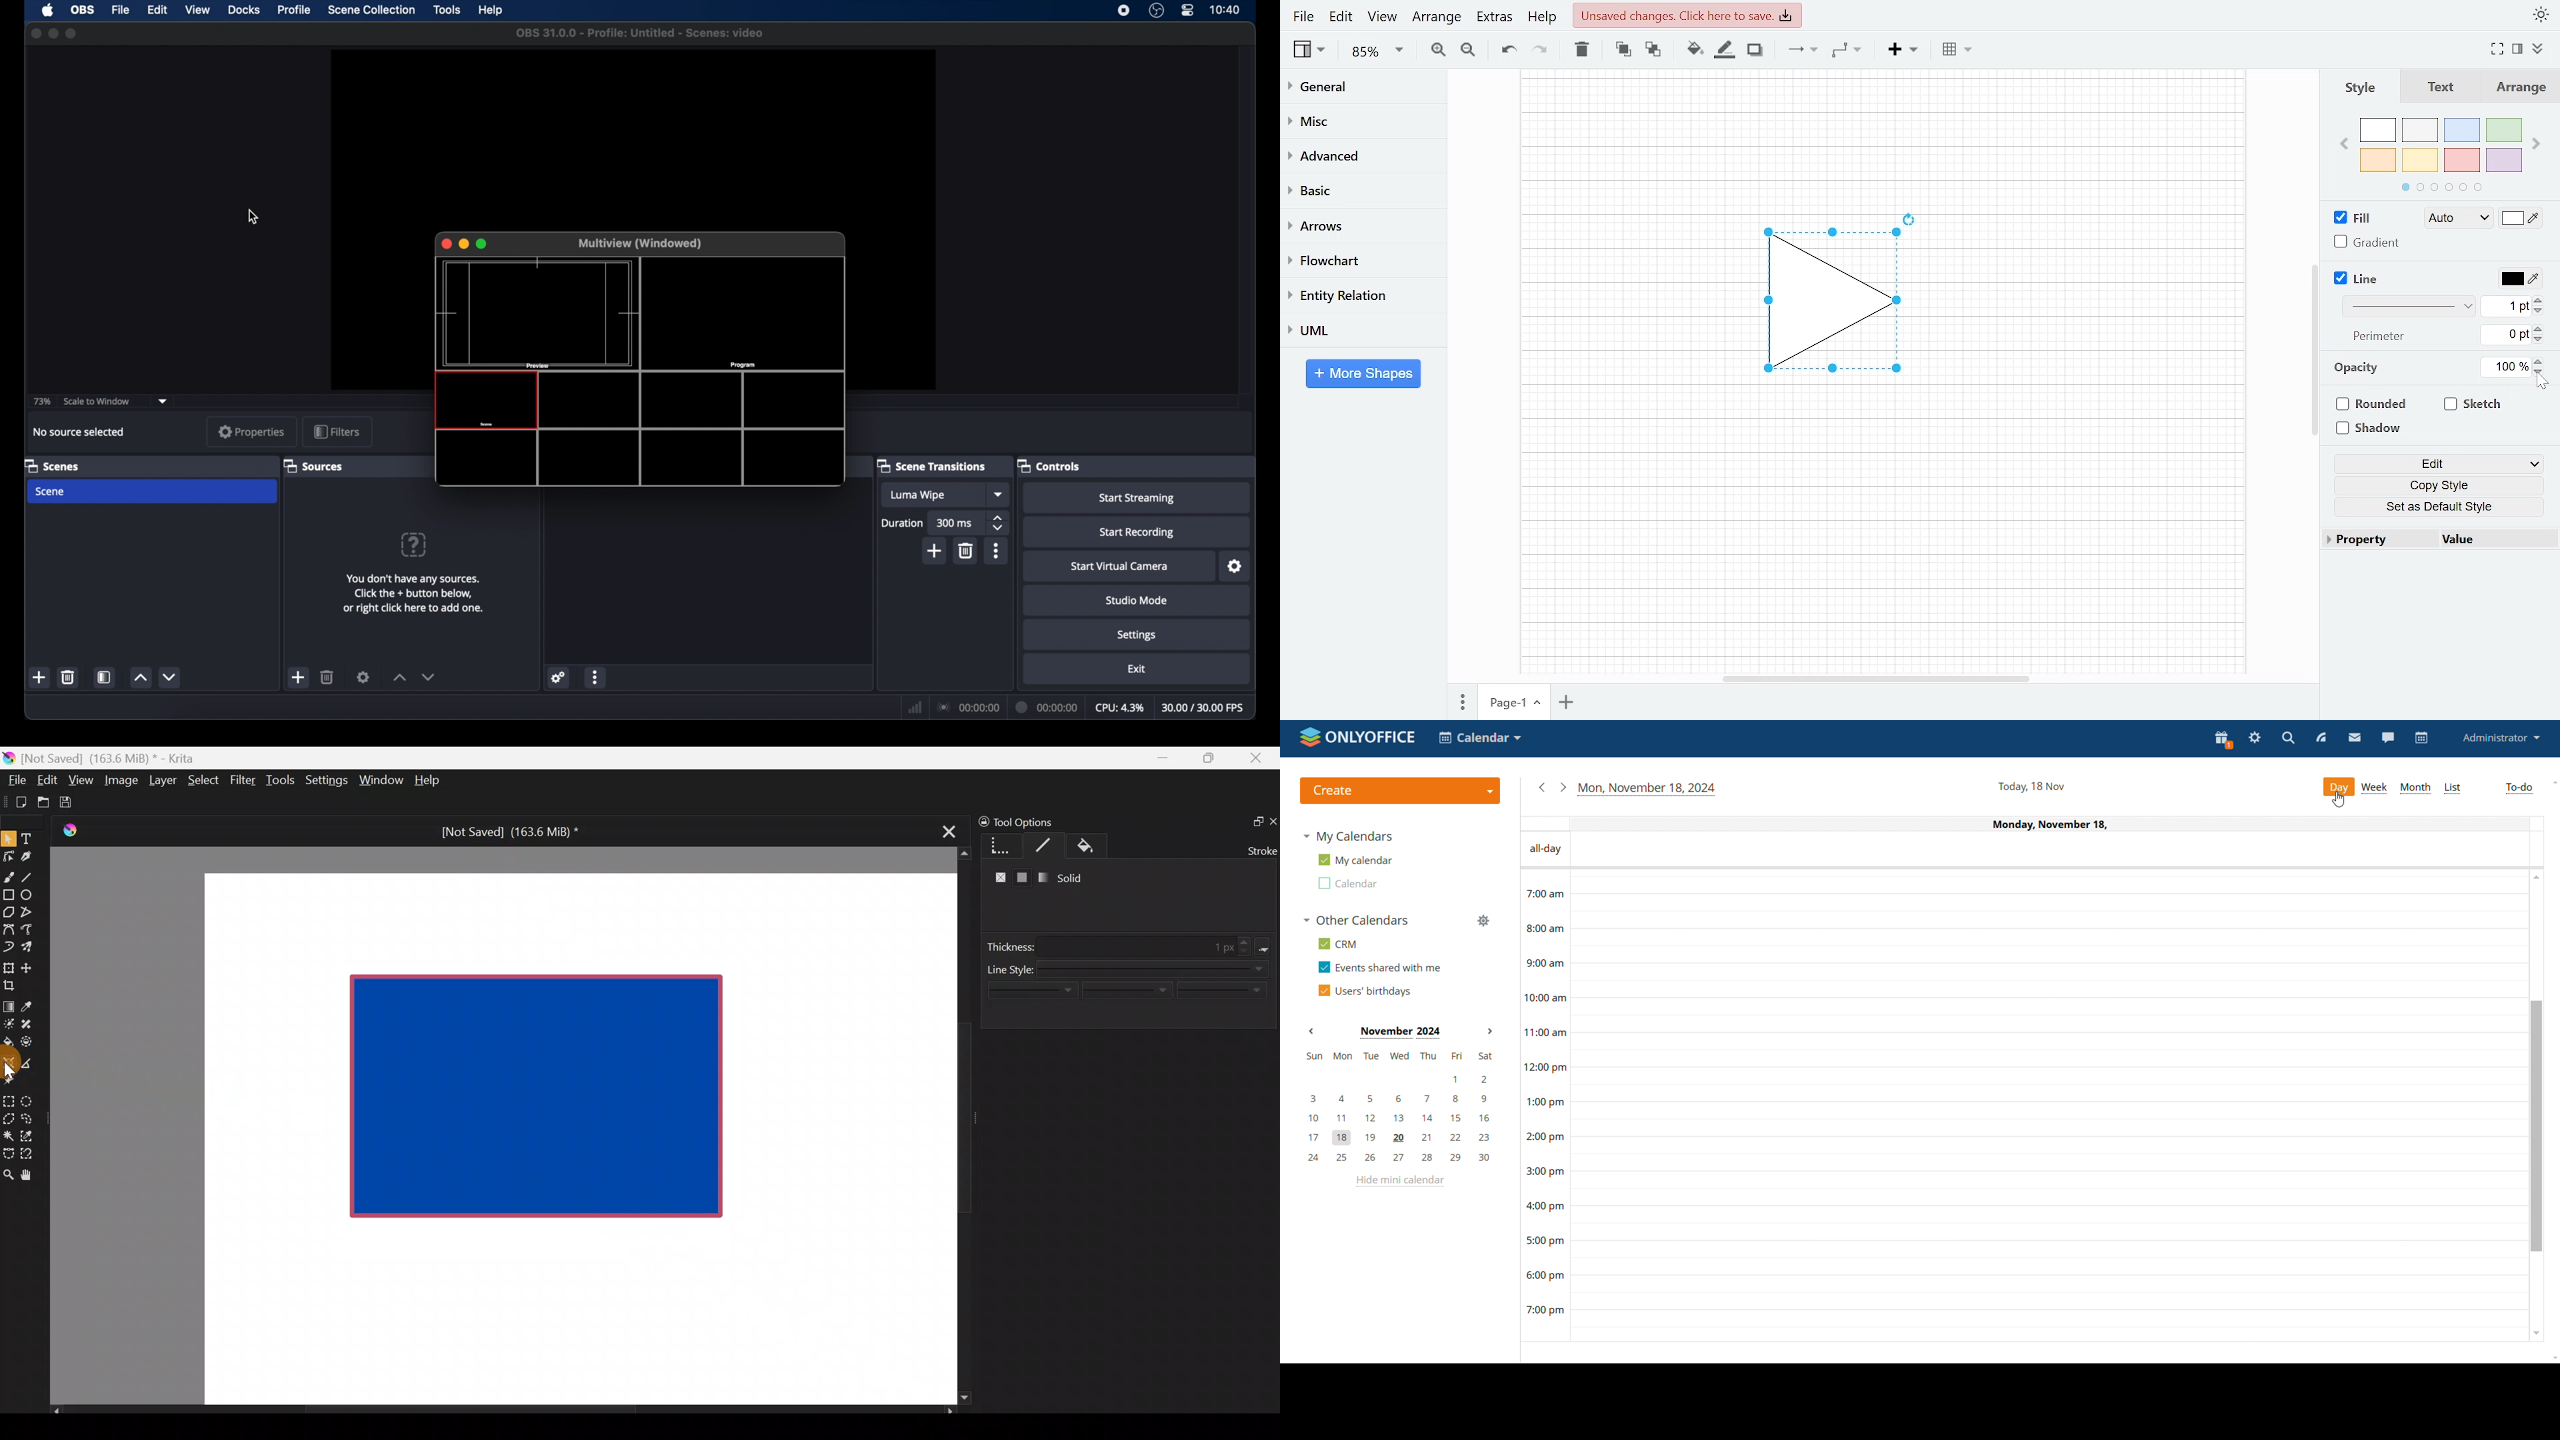 This screenshot has width=2576, height=1456. Describe the element at coordinates (9, 947) in the screenshot. I see `Dynamic brush tool` at that location.